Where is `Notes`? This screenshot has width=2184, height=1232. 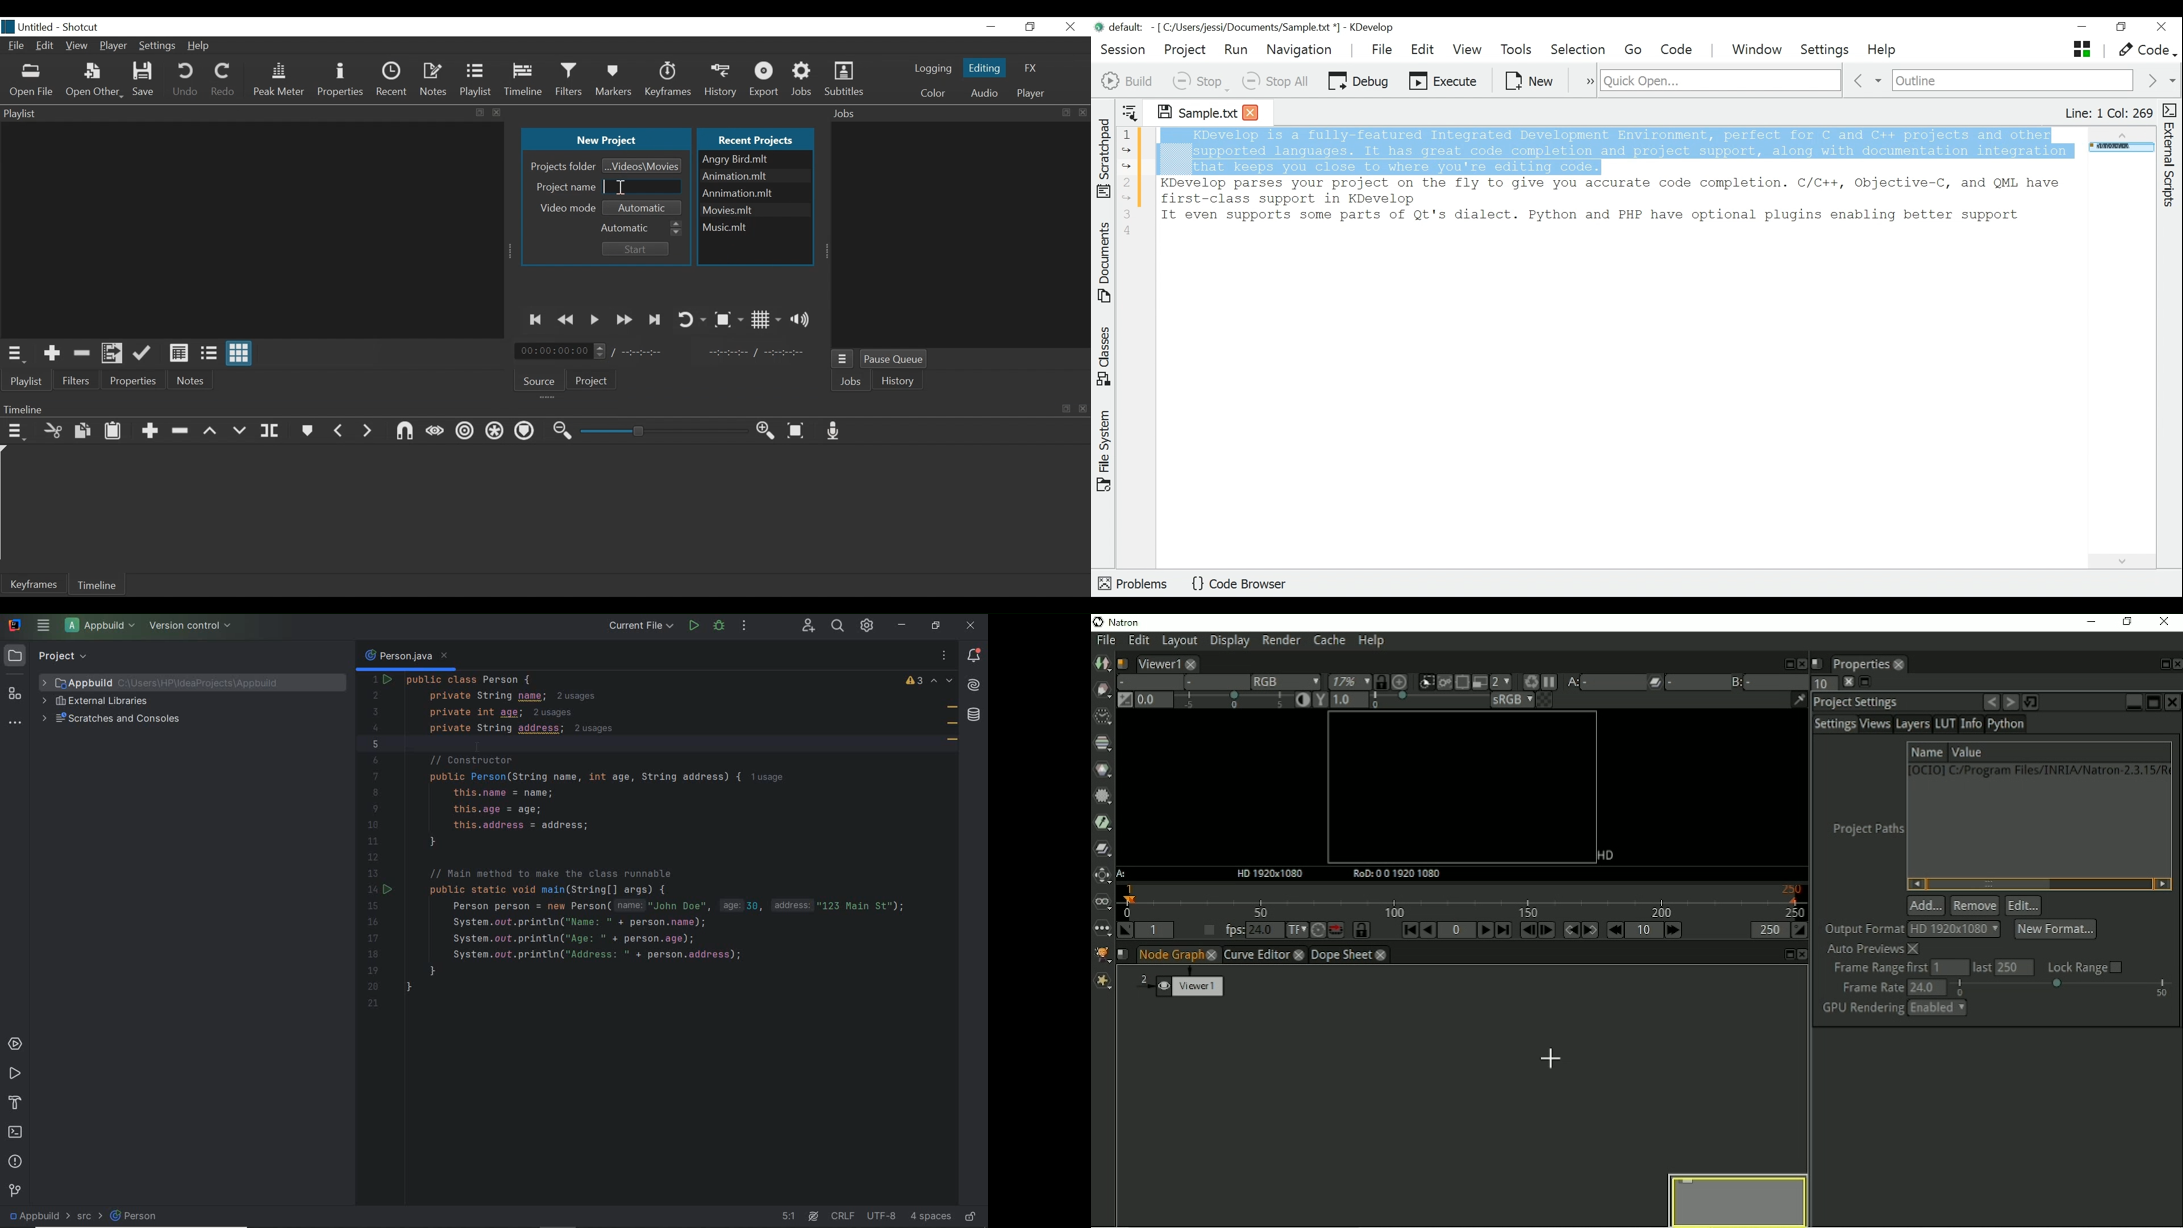 Notes is located at coordinates (434, 78).